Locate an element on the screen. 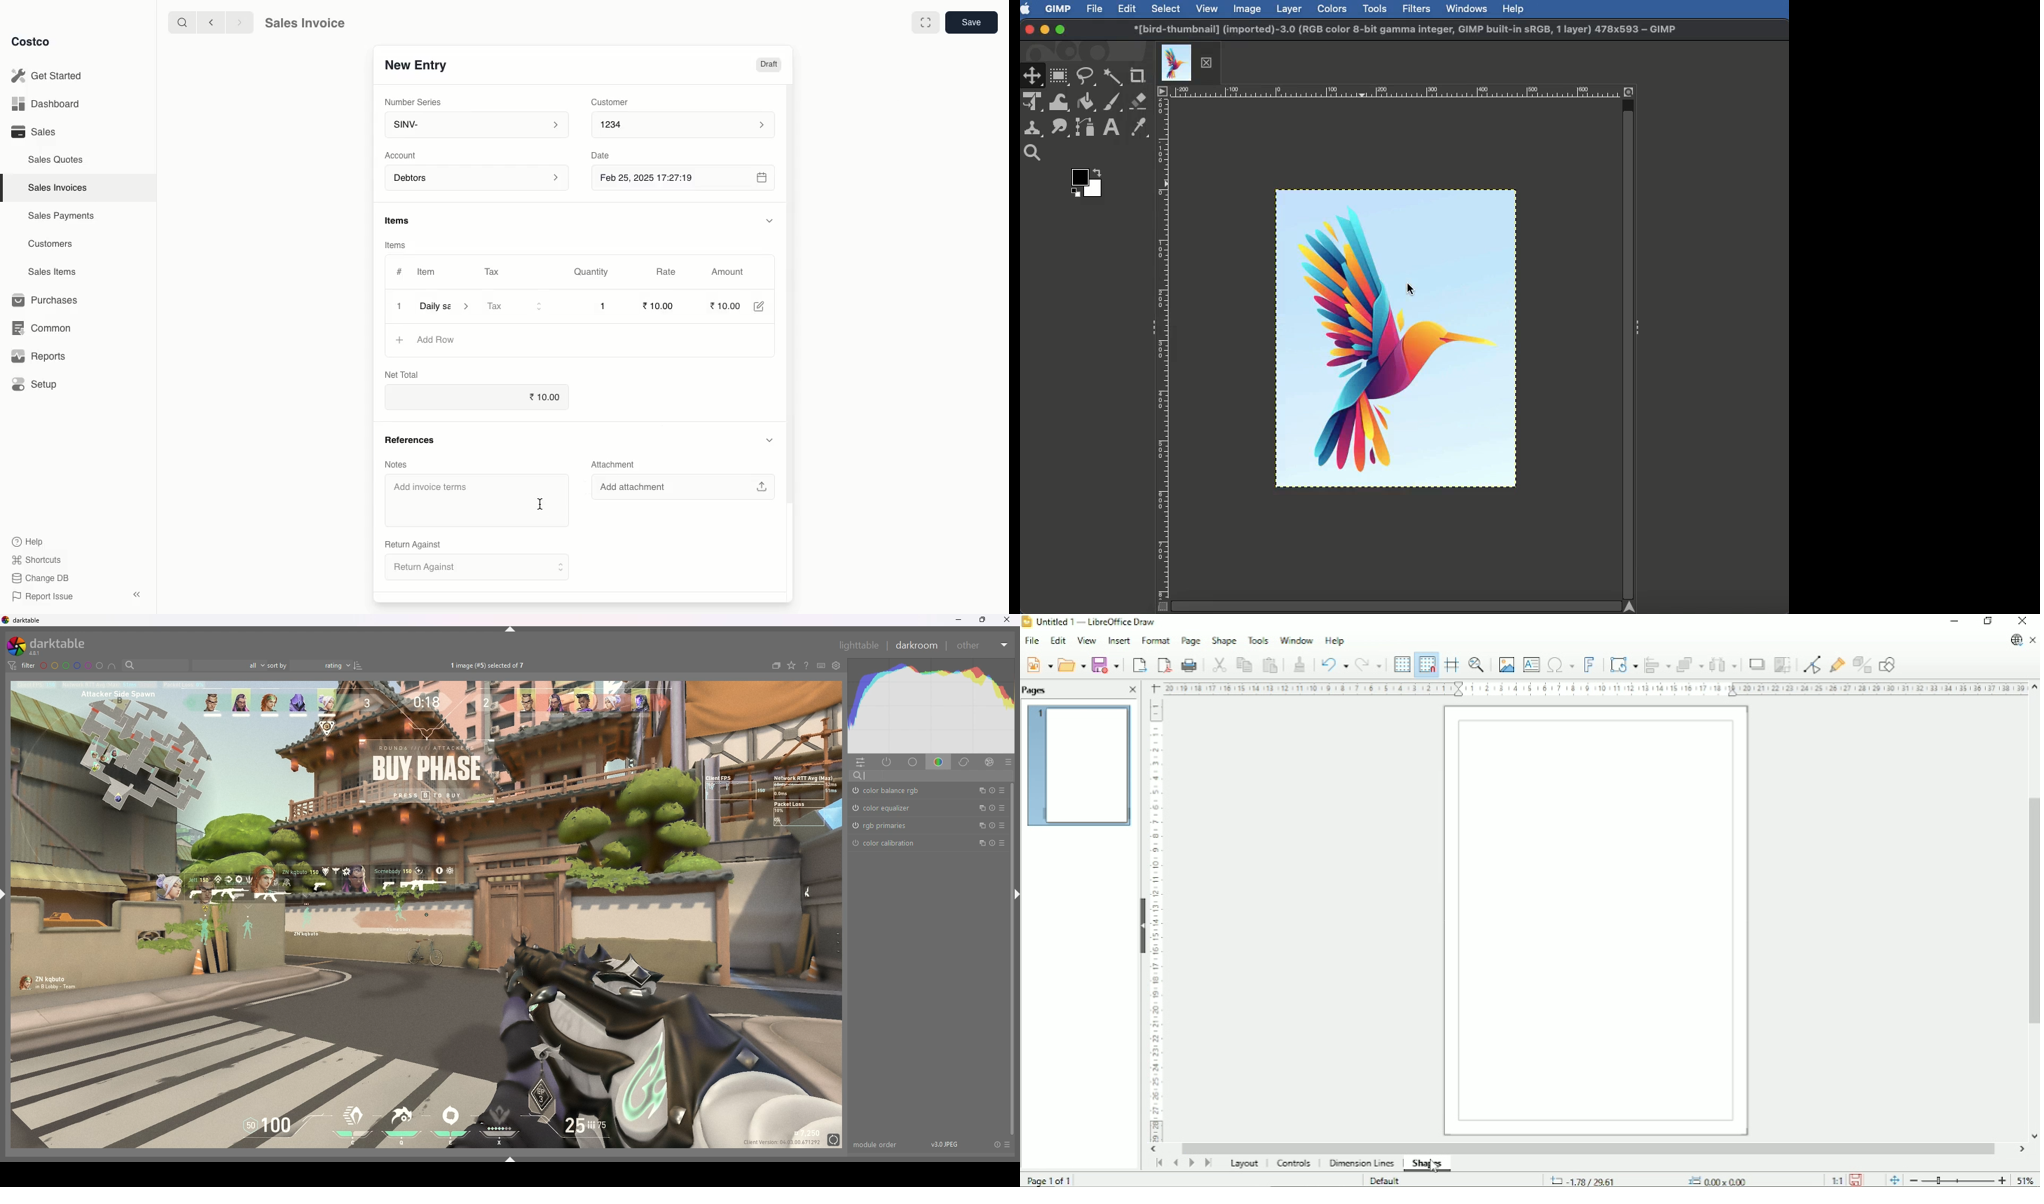 This screenshot has height=1204, width=2044. Cut is located at coordinates (1216, 664).